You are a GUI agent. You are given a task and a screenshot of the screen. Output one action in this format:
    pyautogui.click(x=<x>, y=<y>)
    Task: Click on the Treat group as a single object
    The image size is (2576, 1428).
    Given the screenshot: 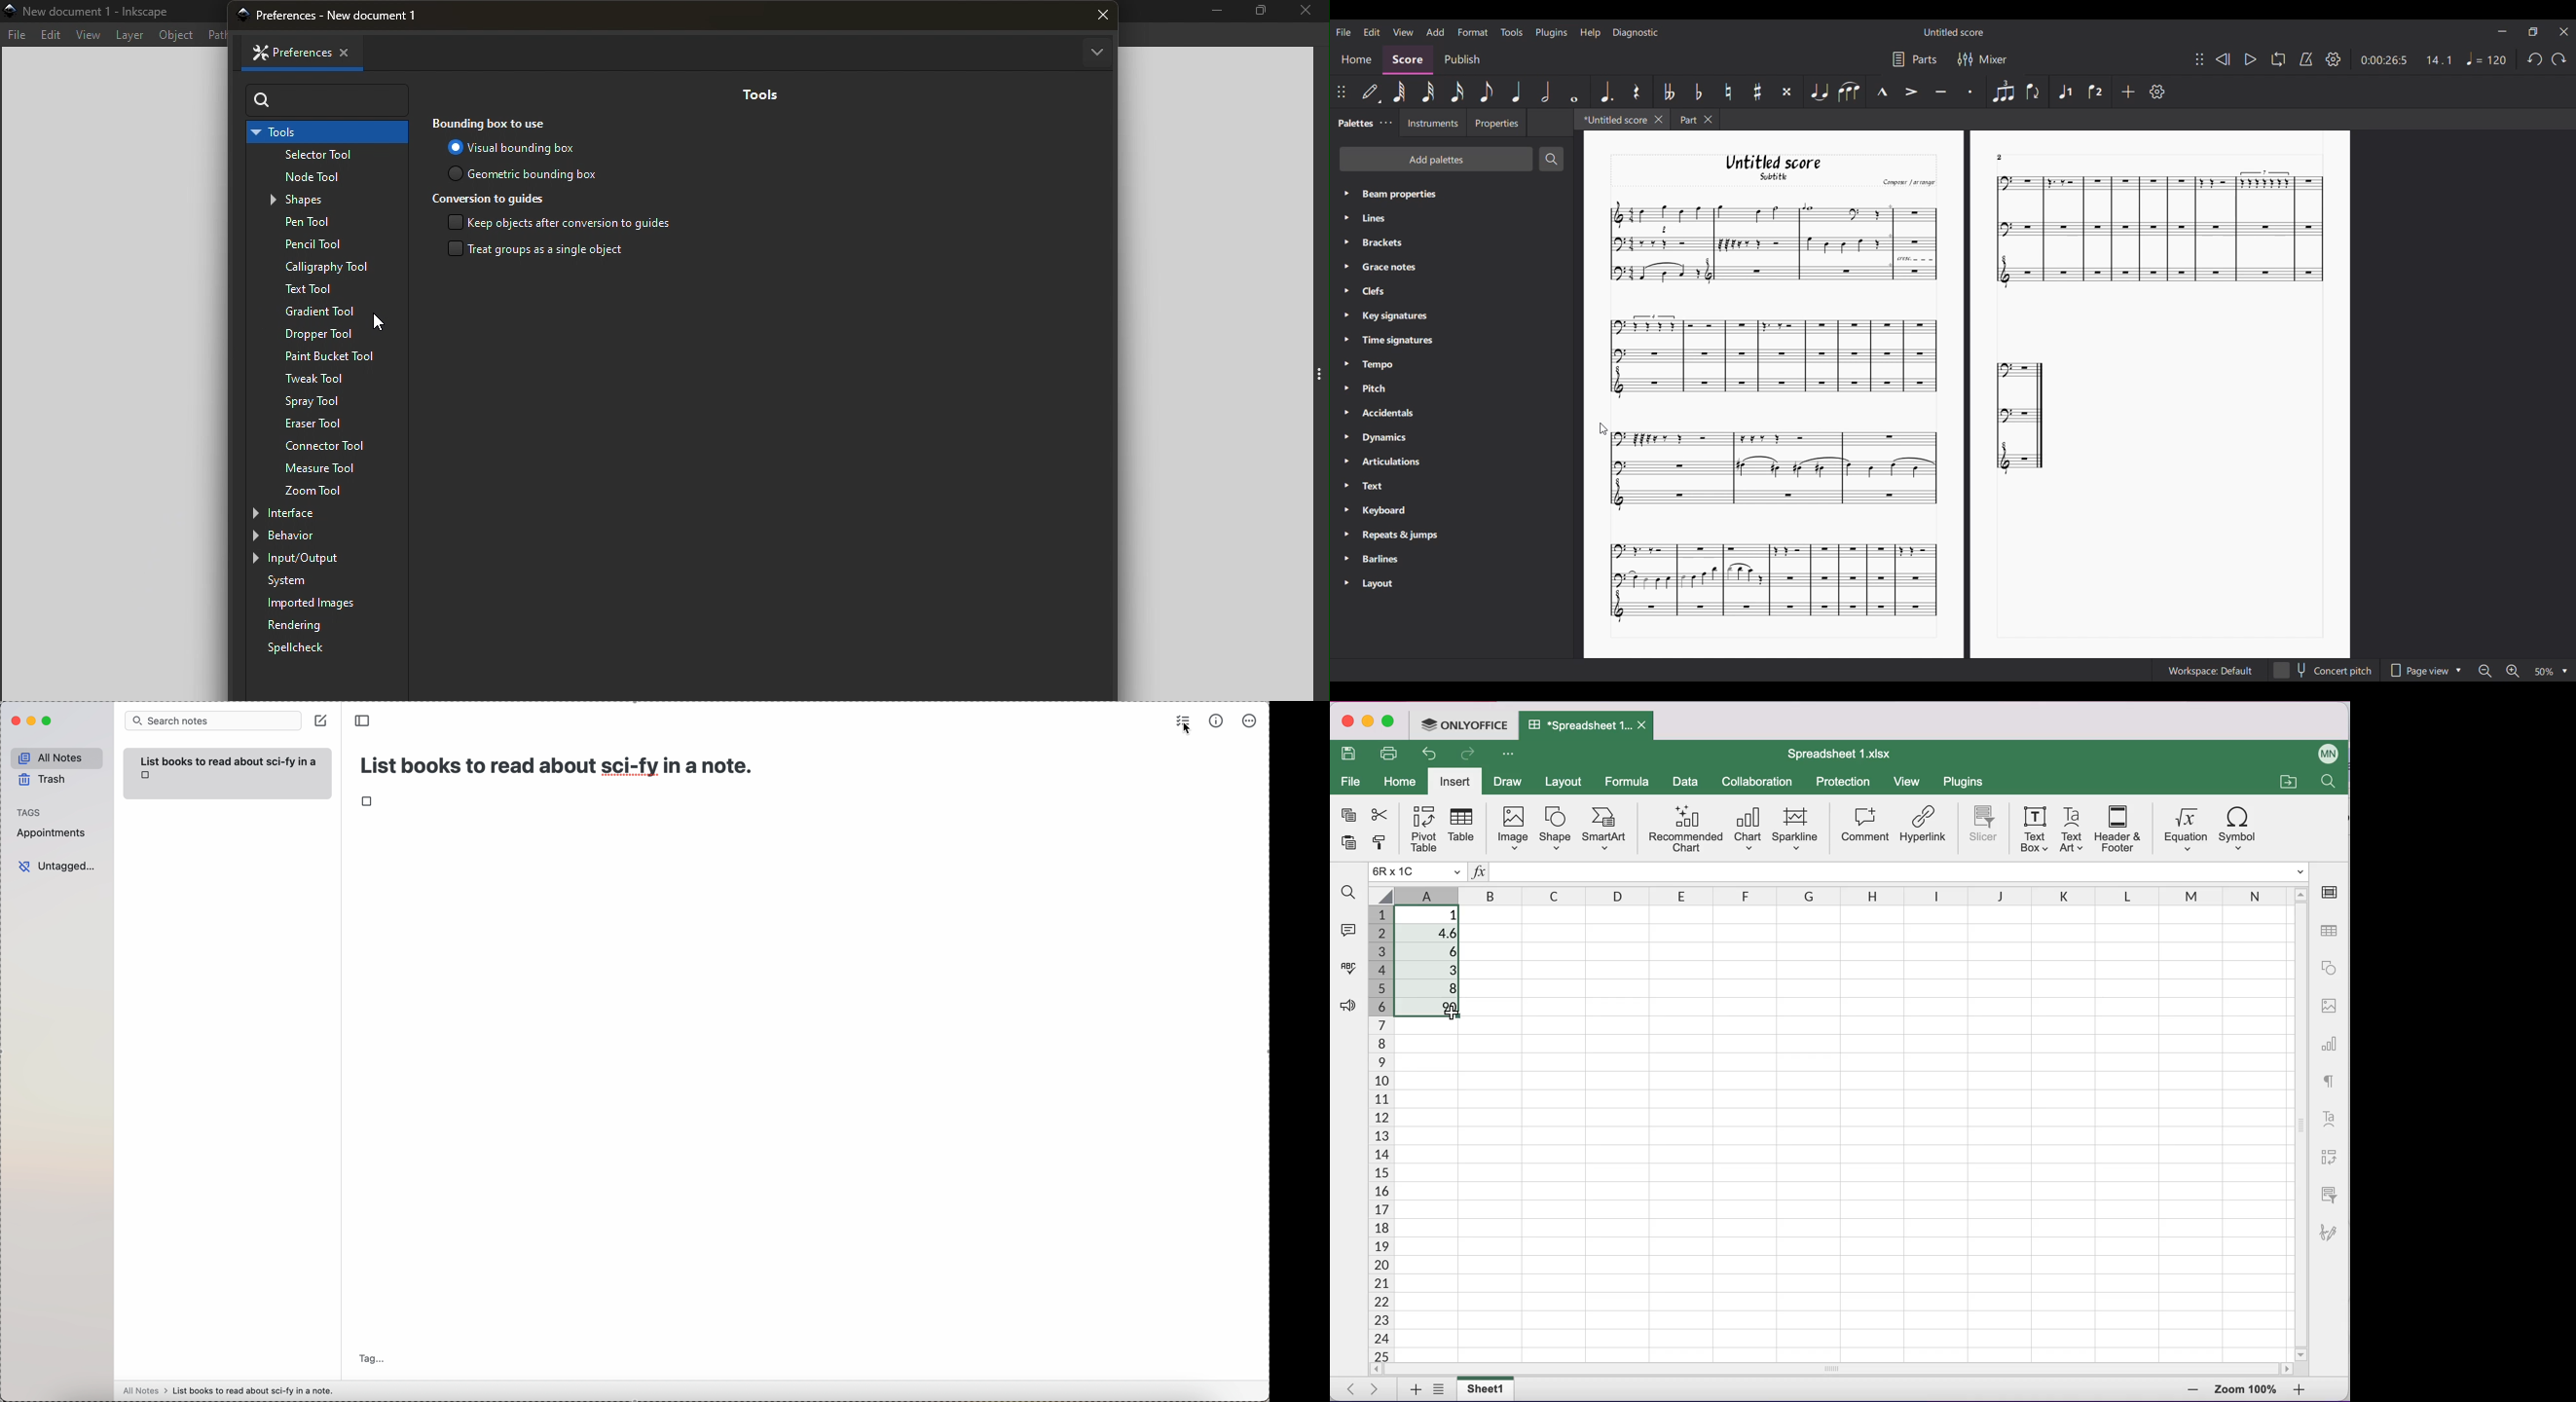 What is the action you would take?
    pyautogui.click(x=543, y=251)
    